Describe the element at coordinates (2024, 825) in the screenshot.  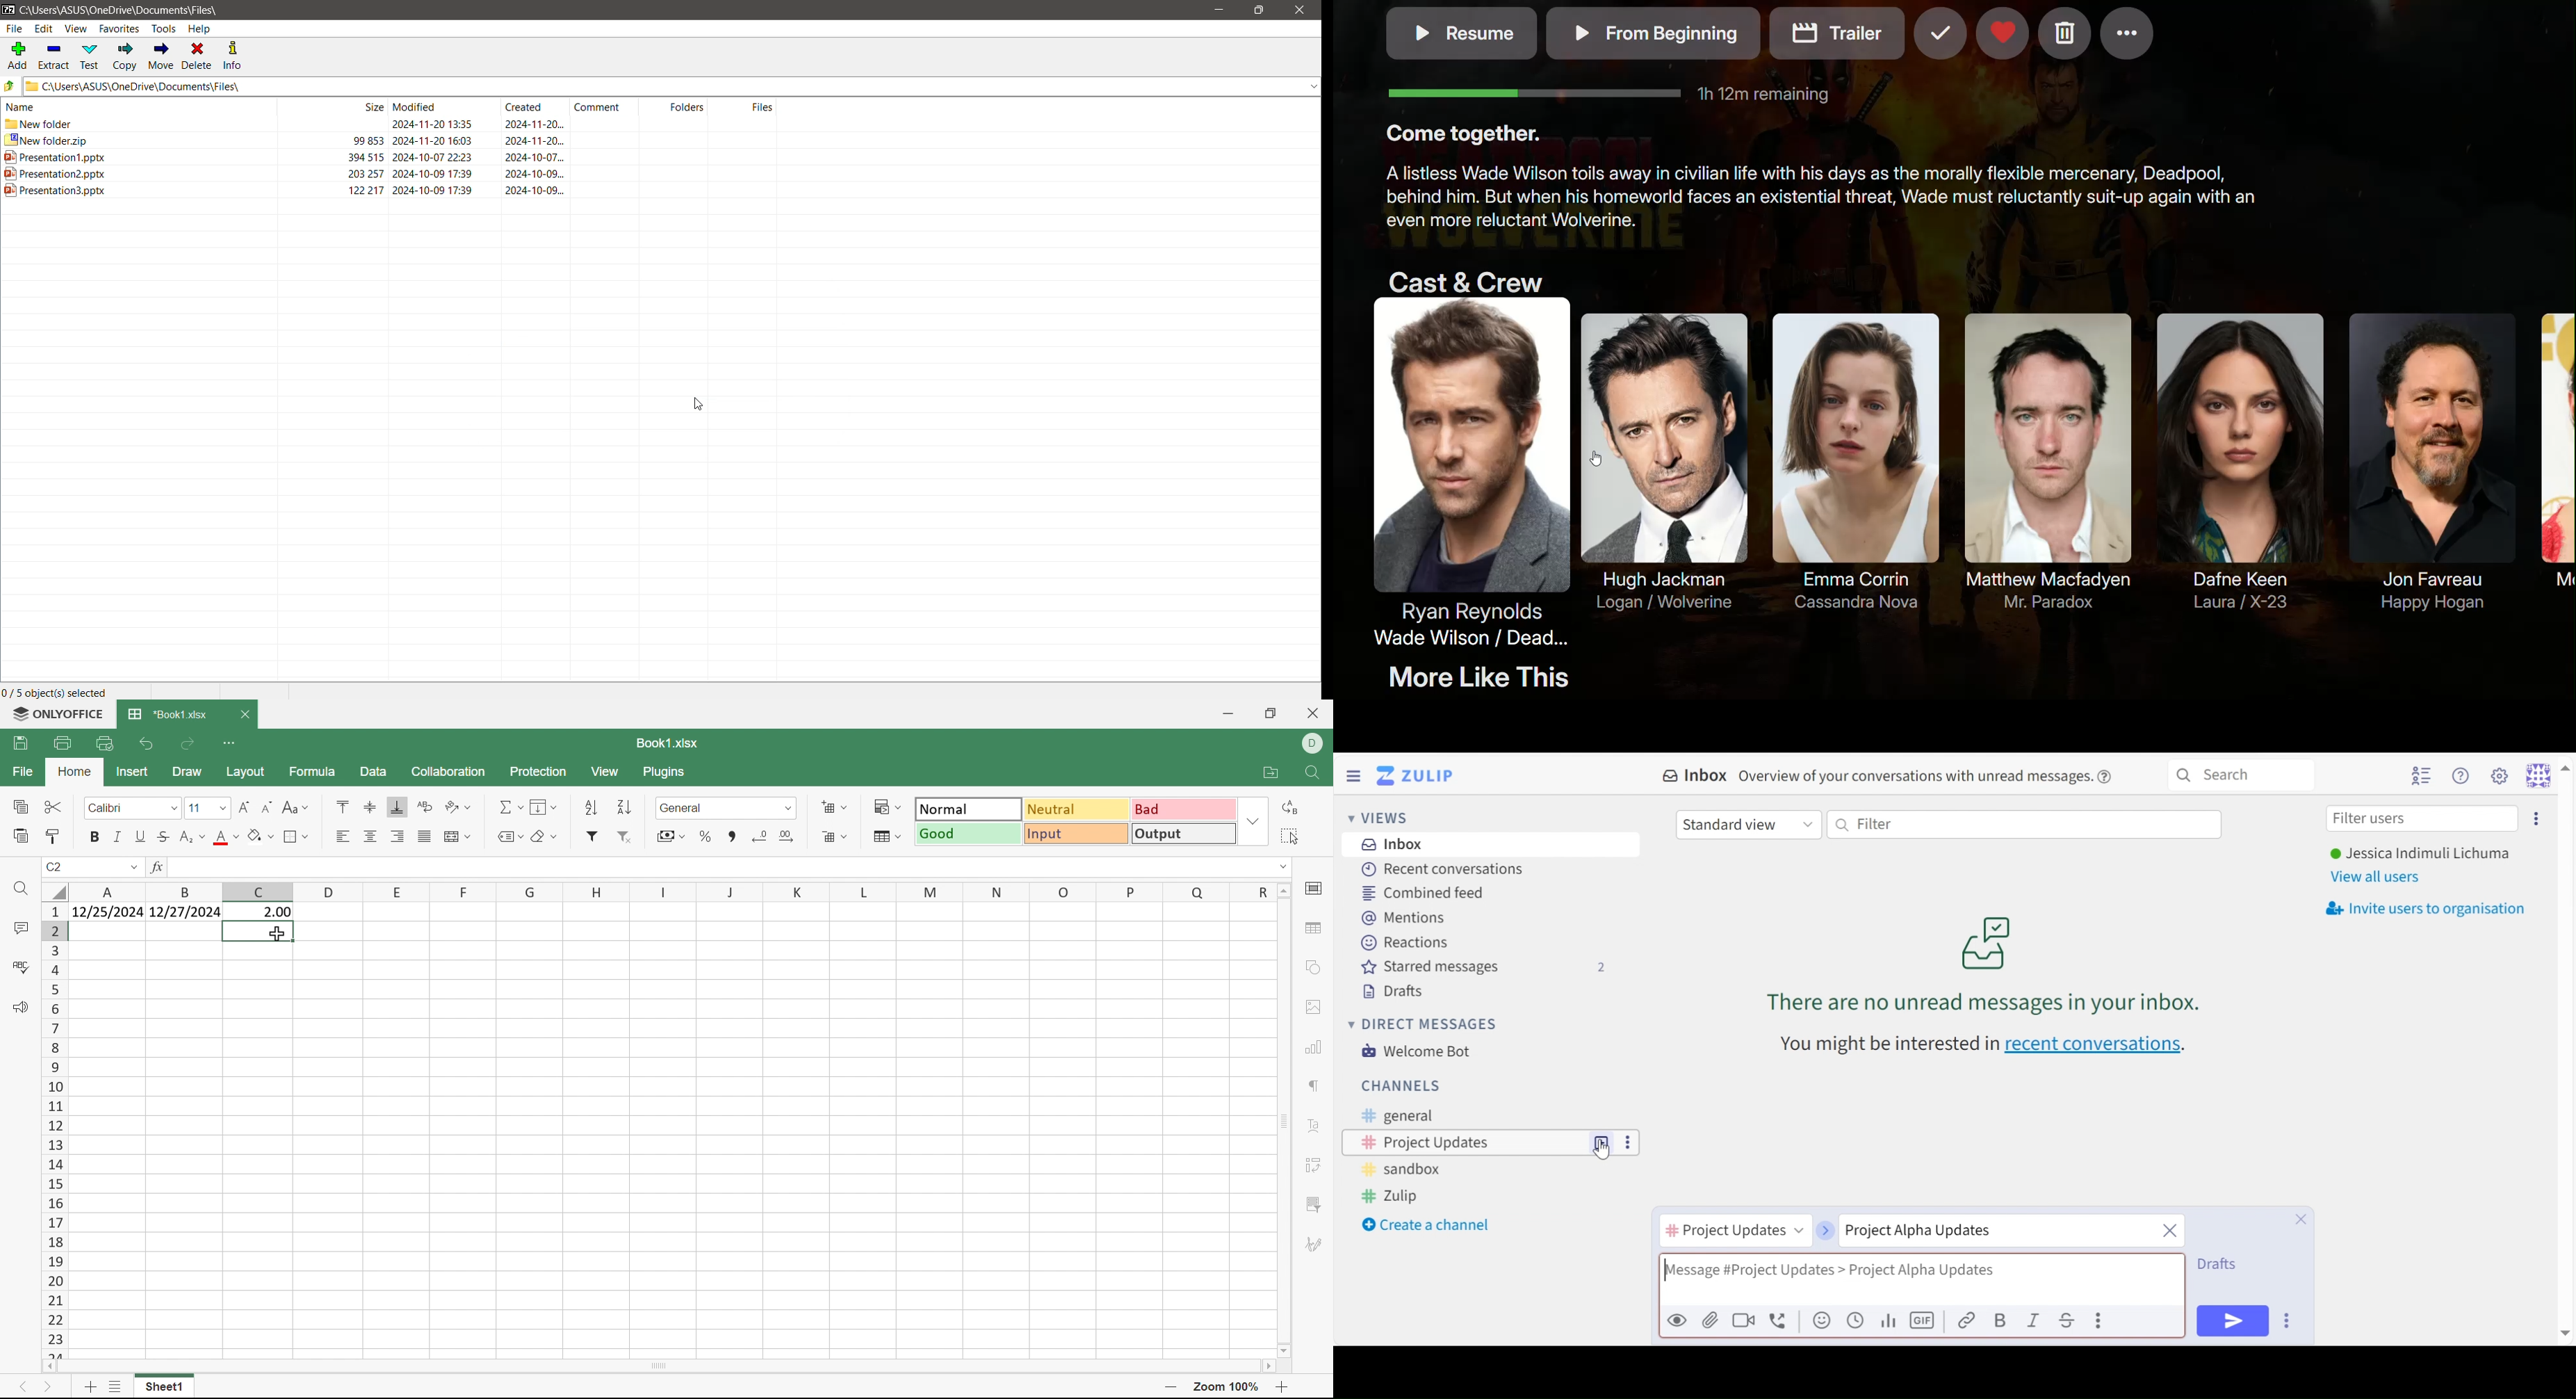
I see `Filter` at that location.